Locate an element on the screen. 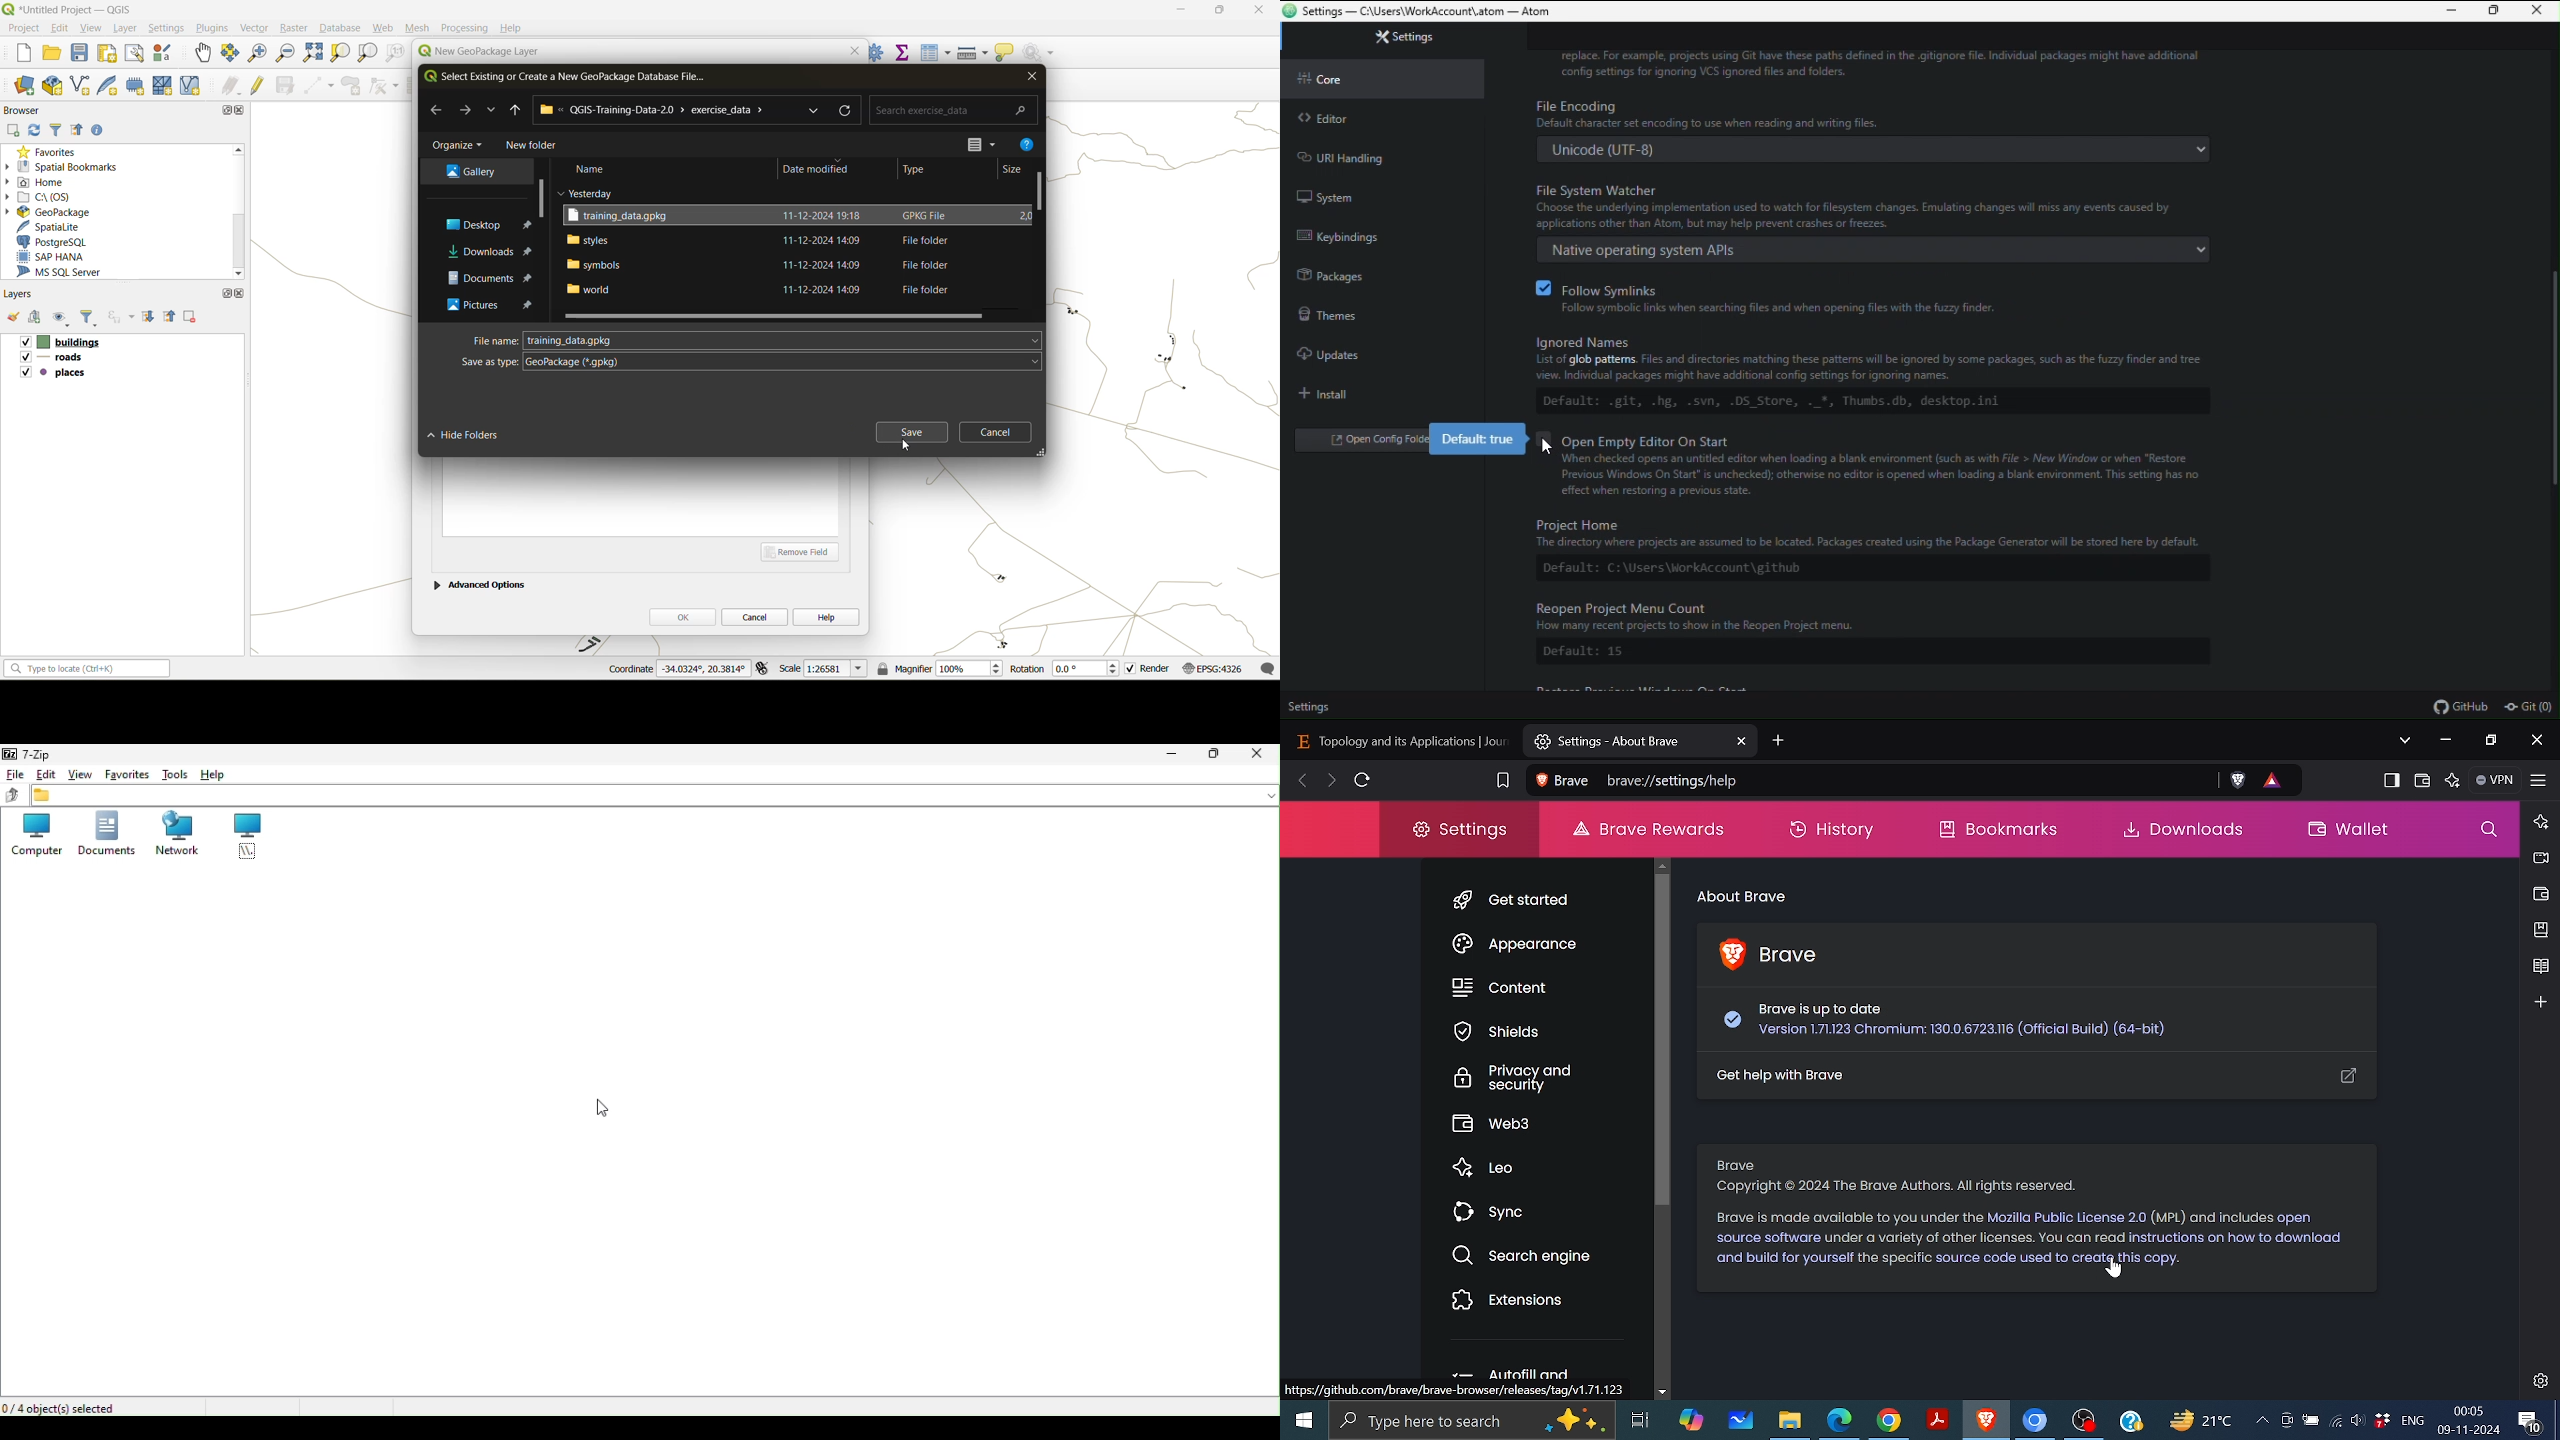 The image size is (2576, 1456). training_data.gpkg is located at coordinates (623, 216).